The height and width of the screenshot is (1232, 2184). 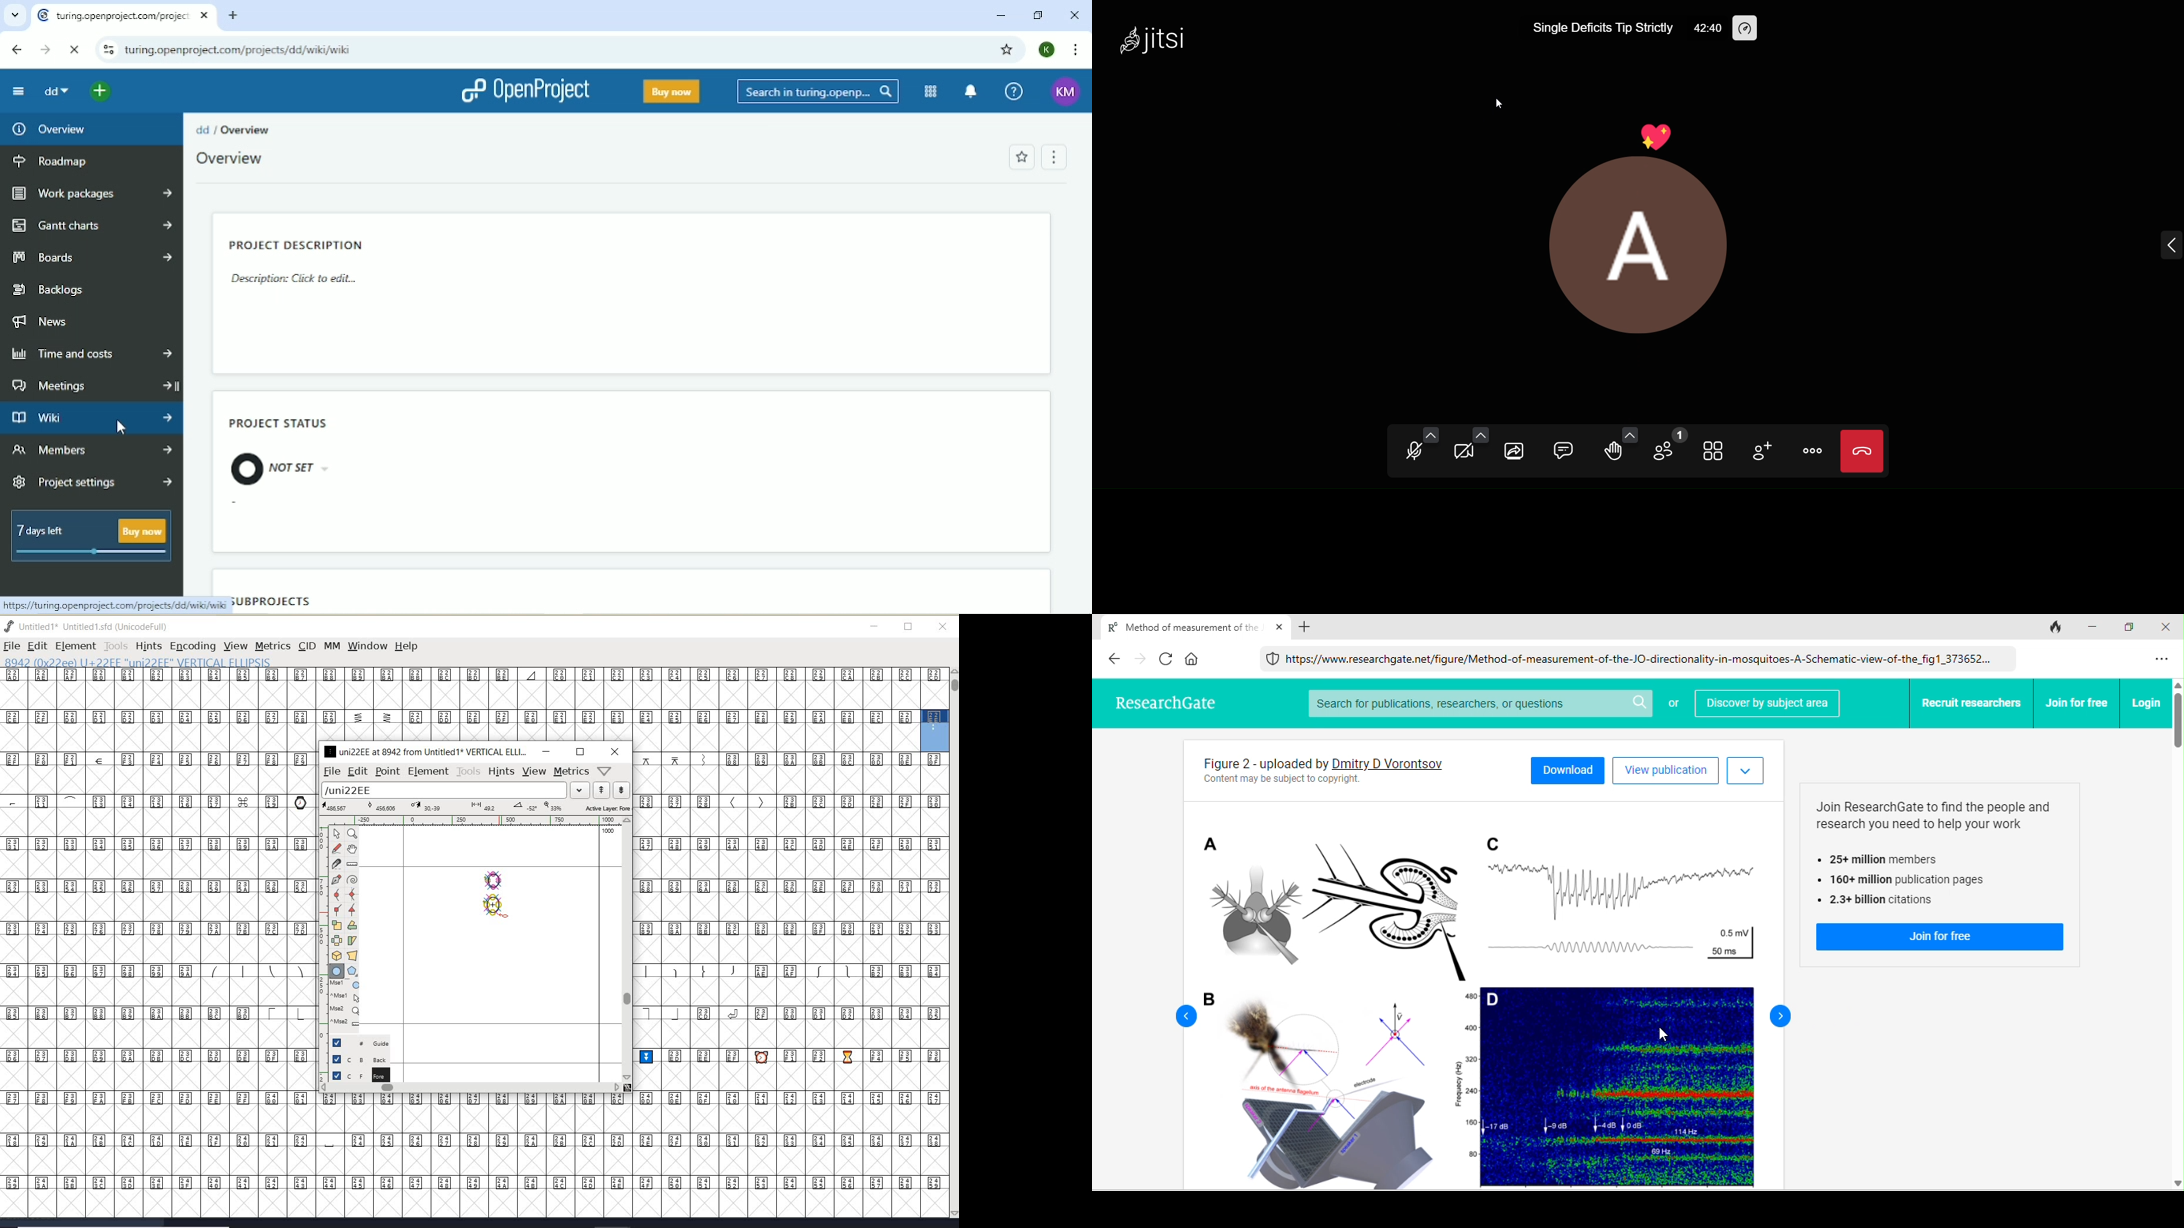 I want to click on glyph selected, so click(x=936, y=730).